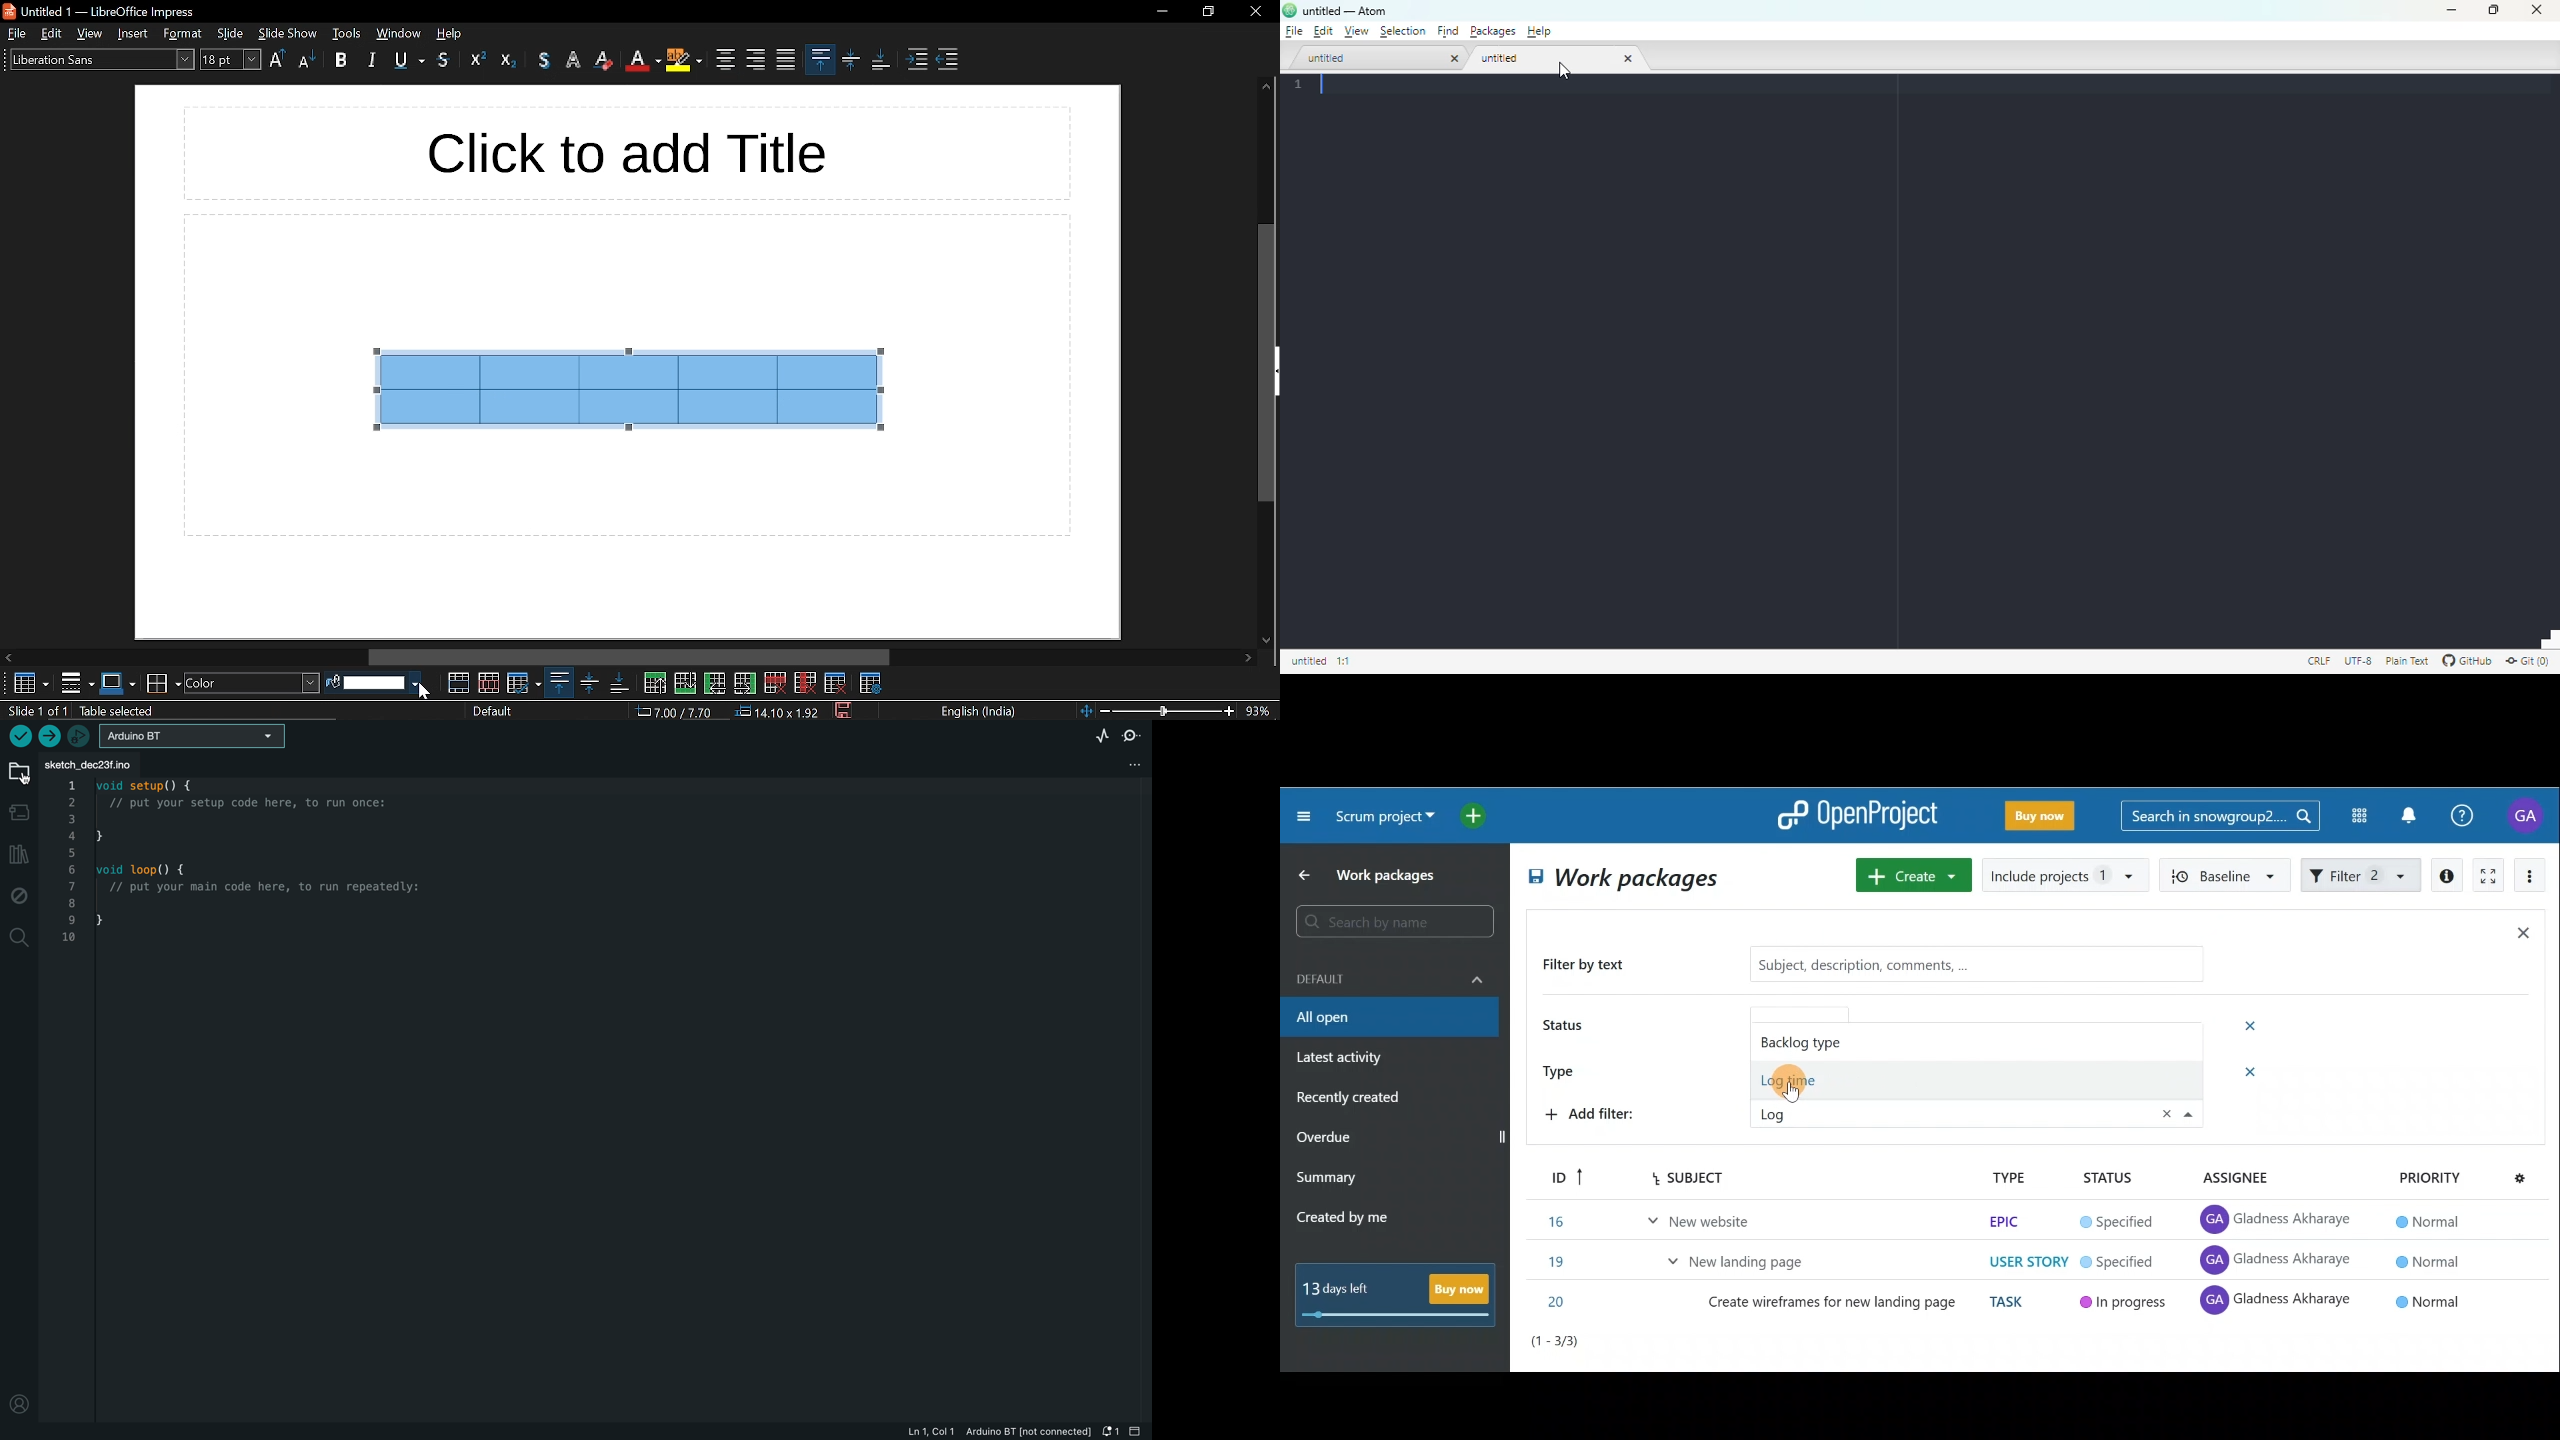  I want to click on Log, so click(1790, 1112).